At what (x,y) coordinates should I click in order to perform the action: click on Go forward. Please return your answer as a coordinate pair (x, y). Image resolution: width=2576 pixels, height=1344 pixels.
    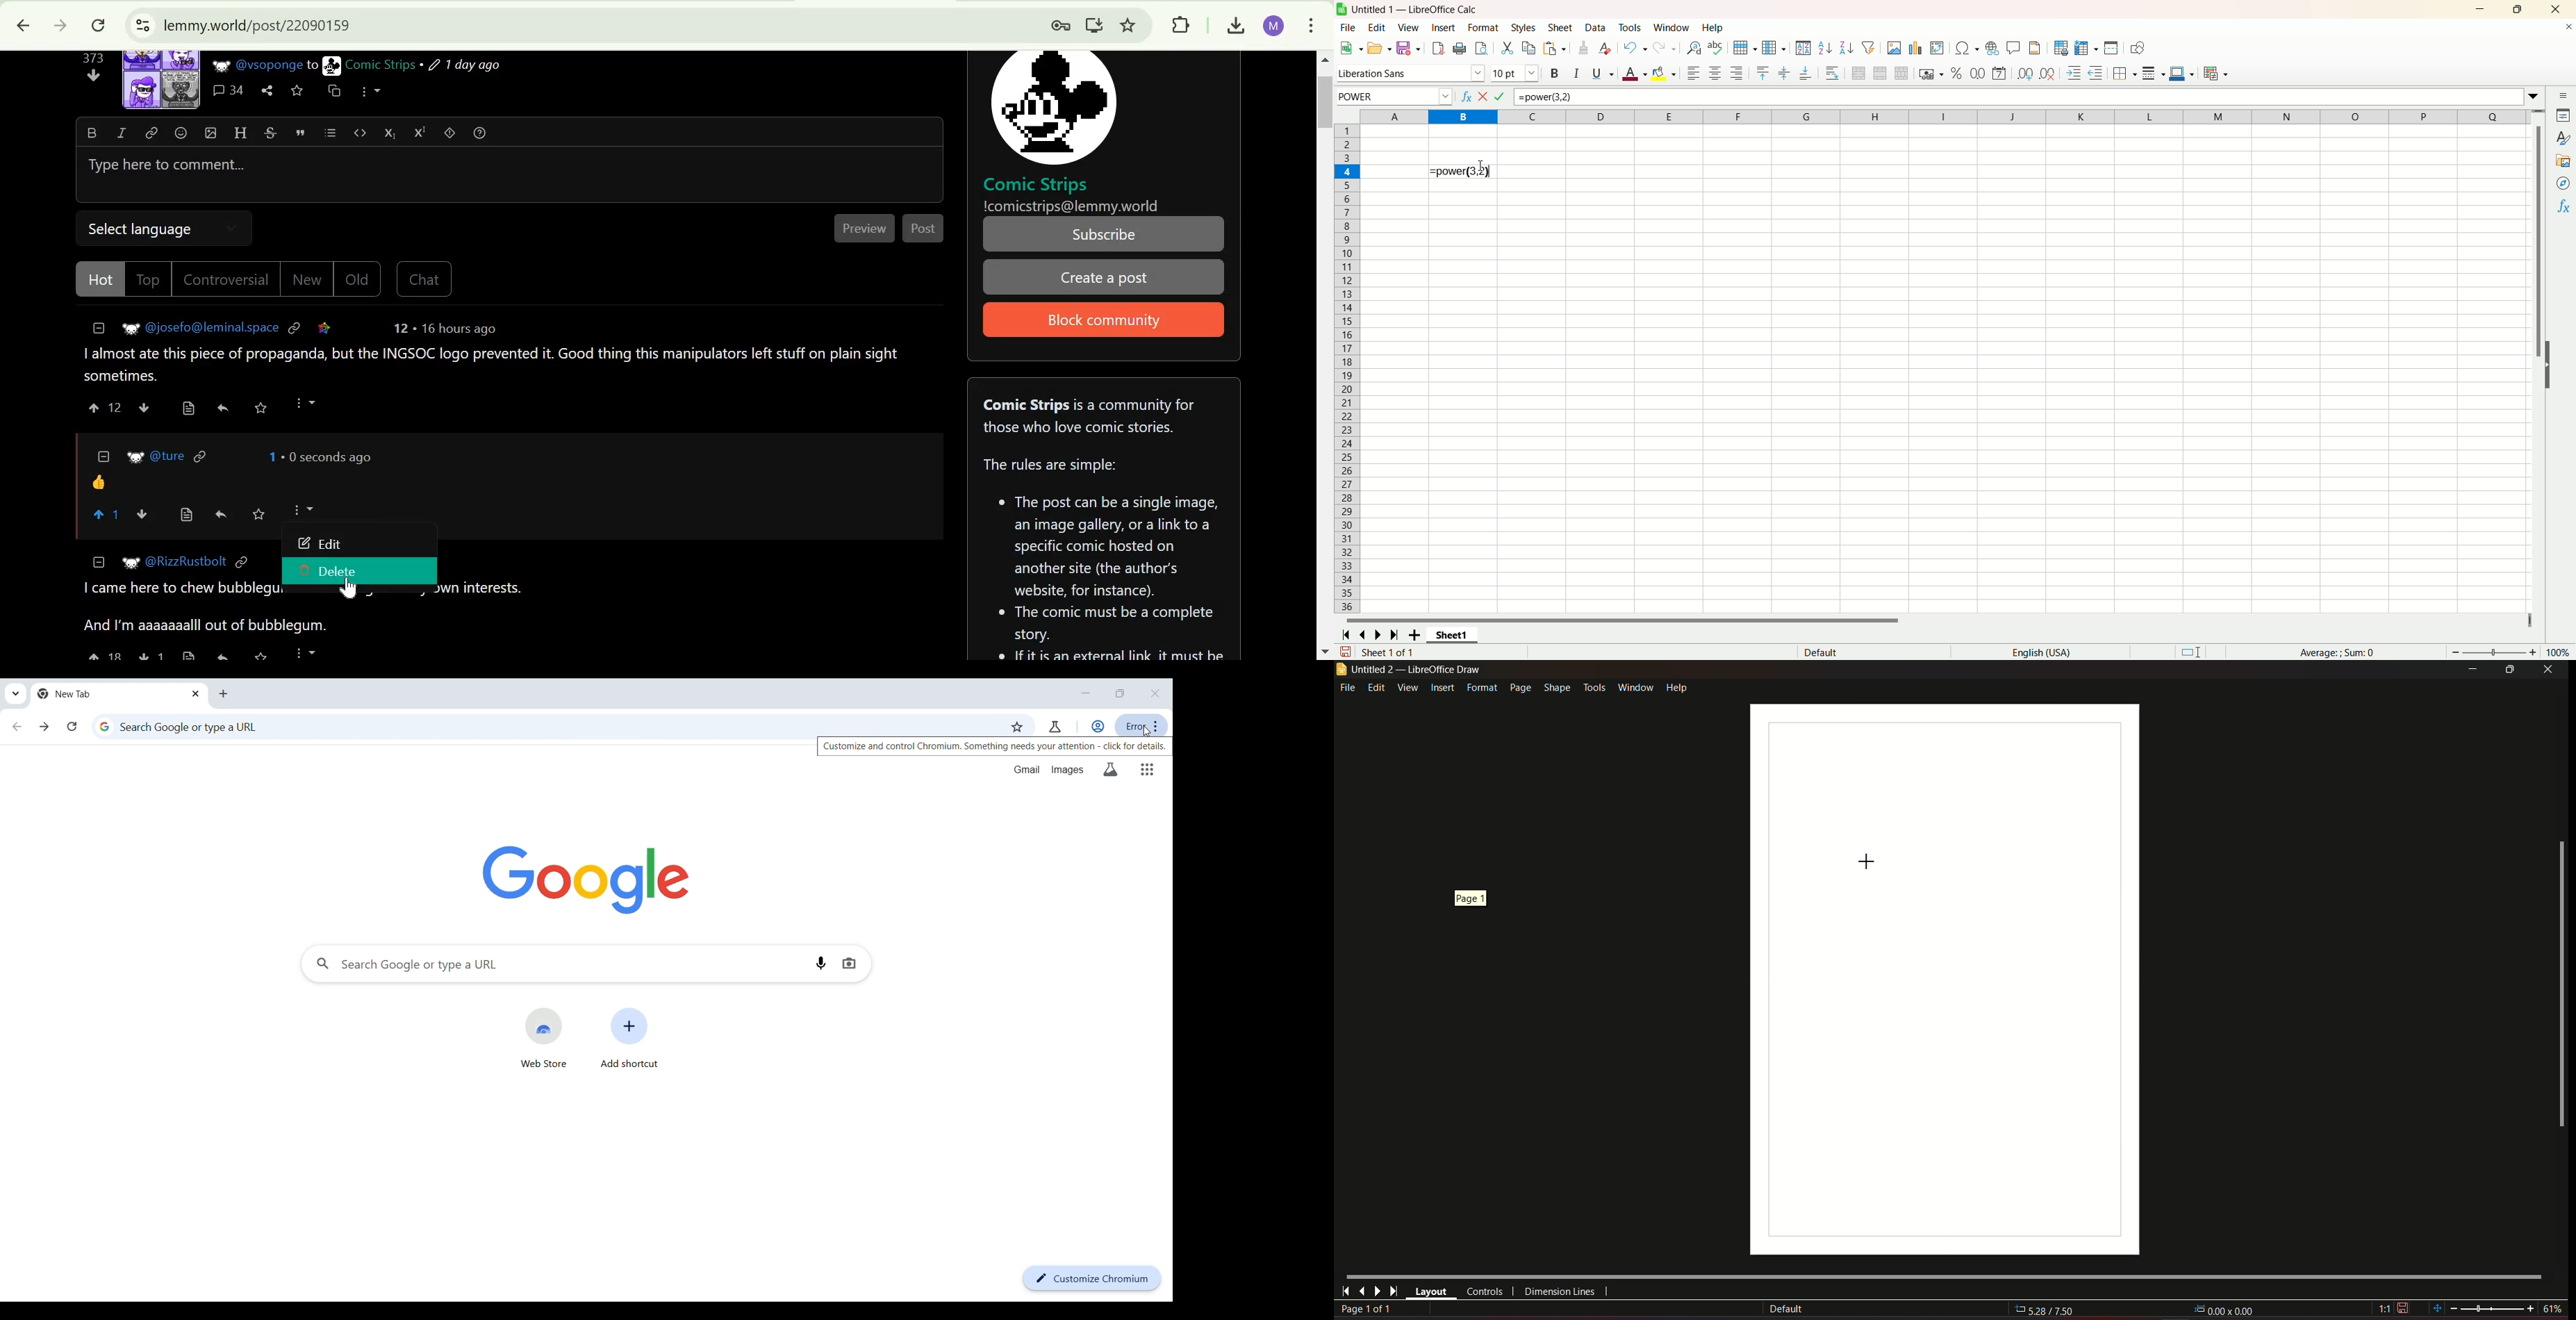
    Looking at the image, I should click on (44, 727).